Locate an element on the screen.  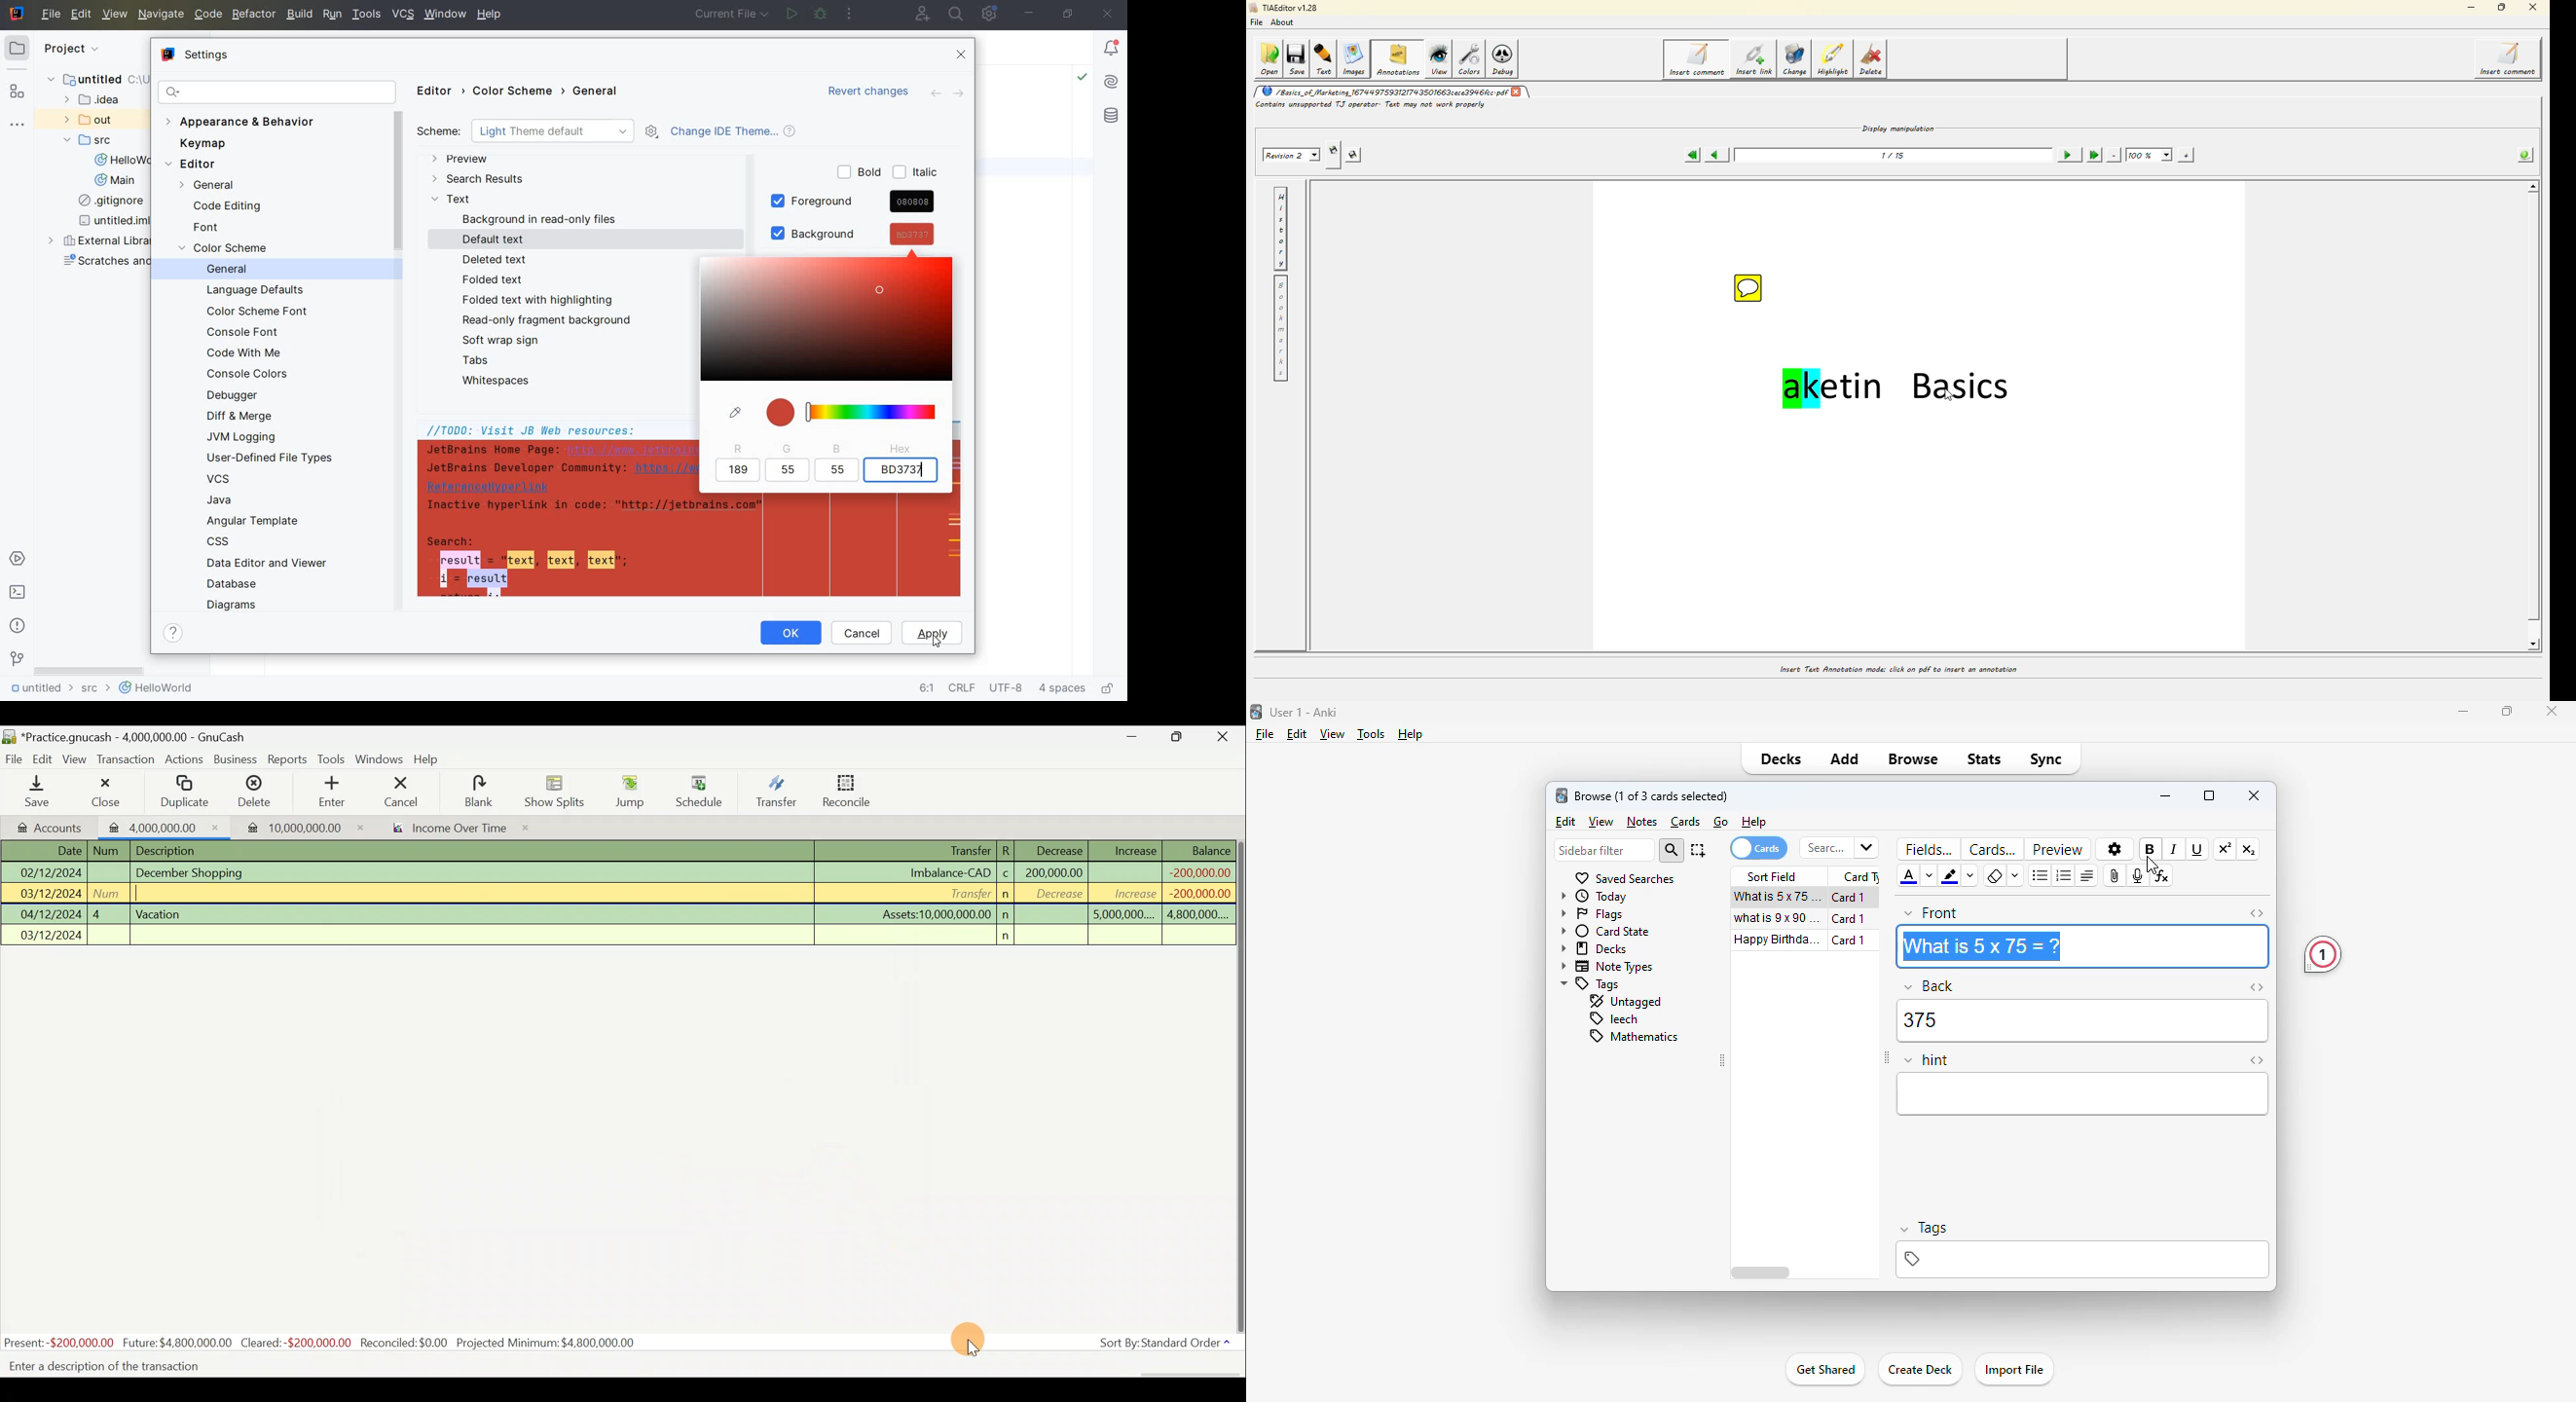
record audio is located at coordinates (2139, 875).